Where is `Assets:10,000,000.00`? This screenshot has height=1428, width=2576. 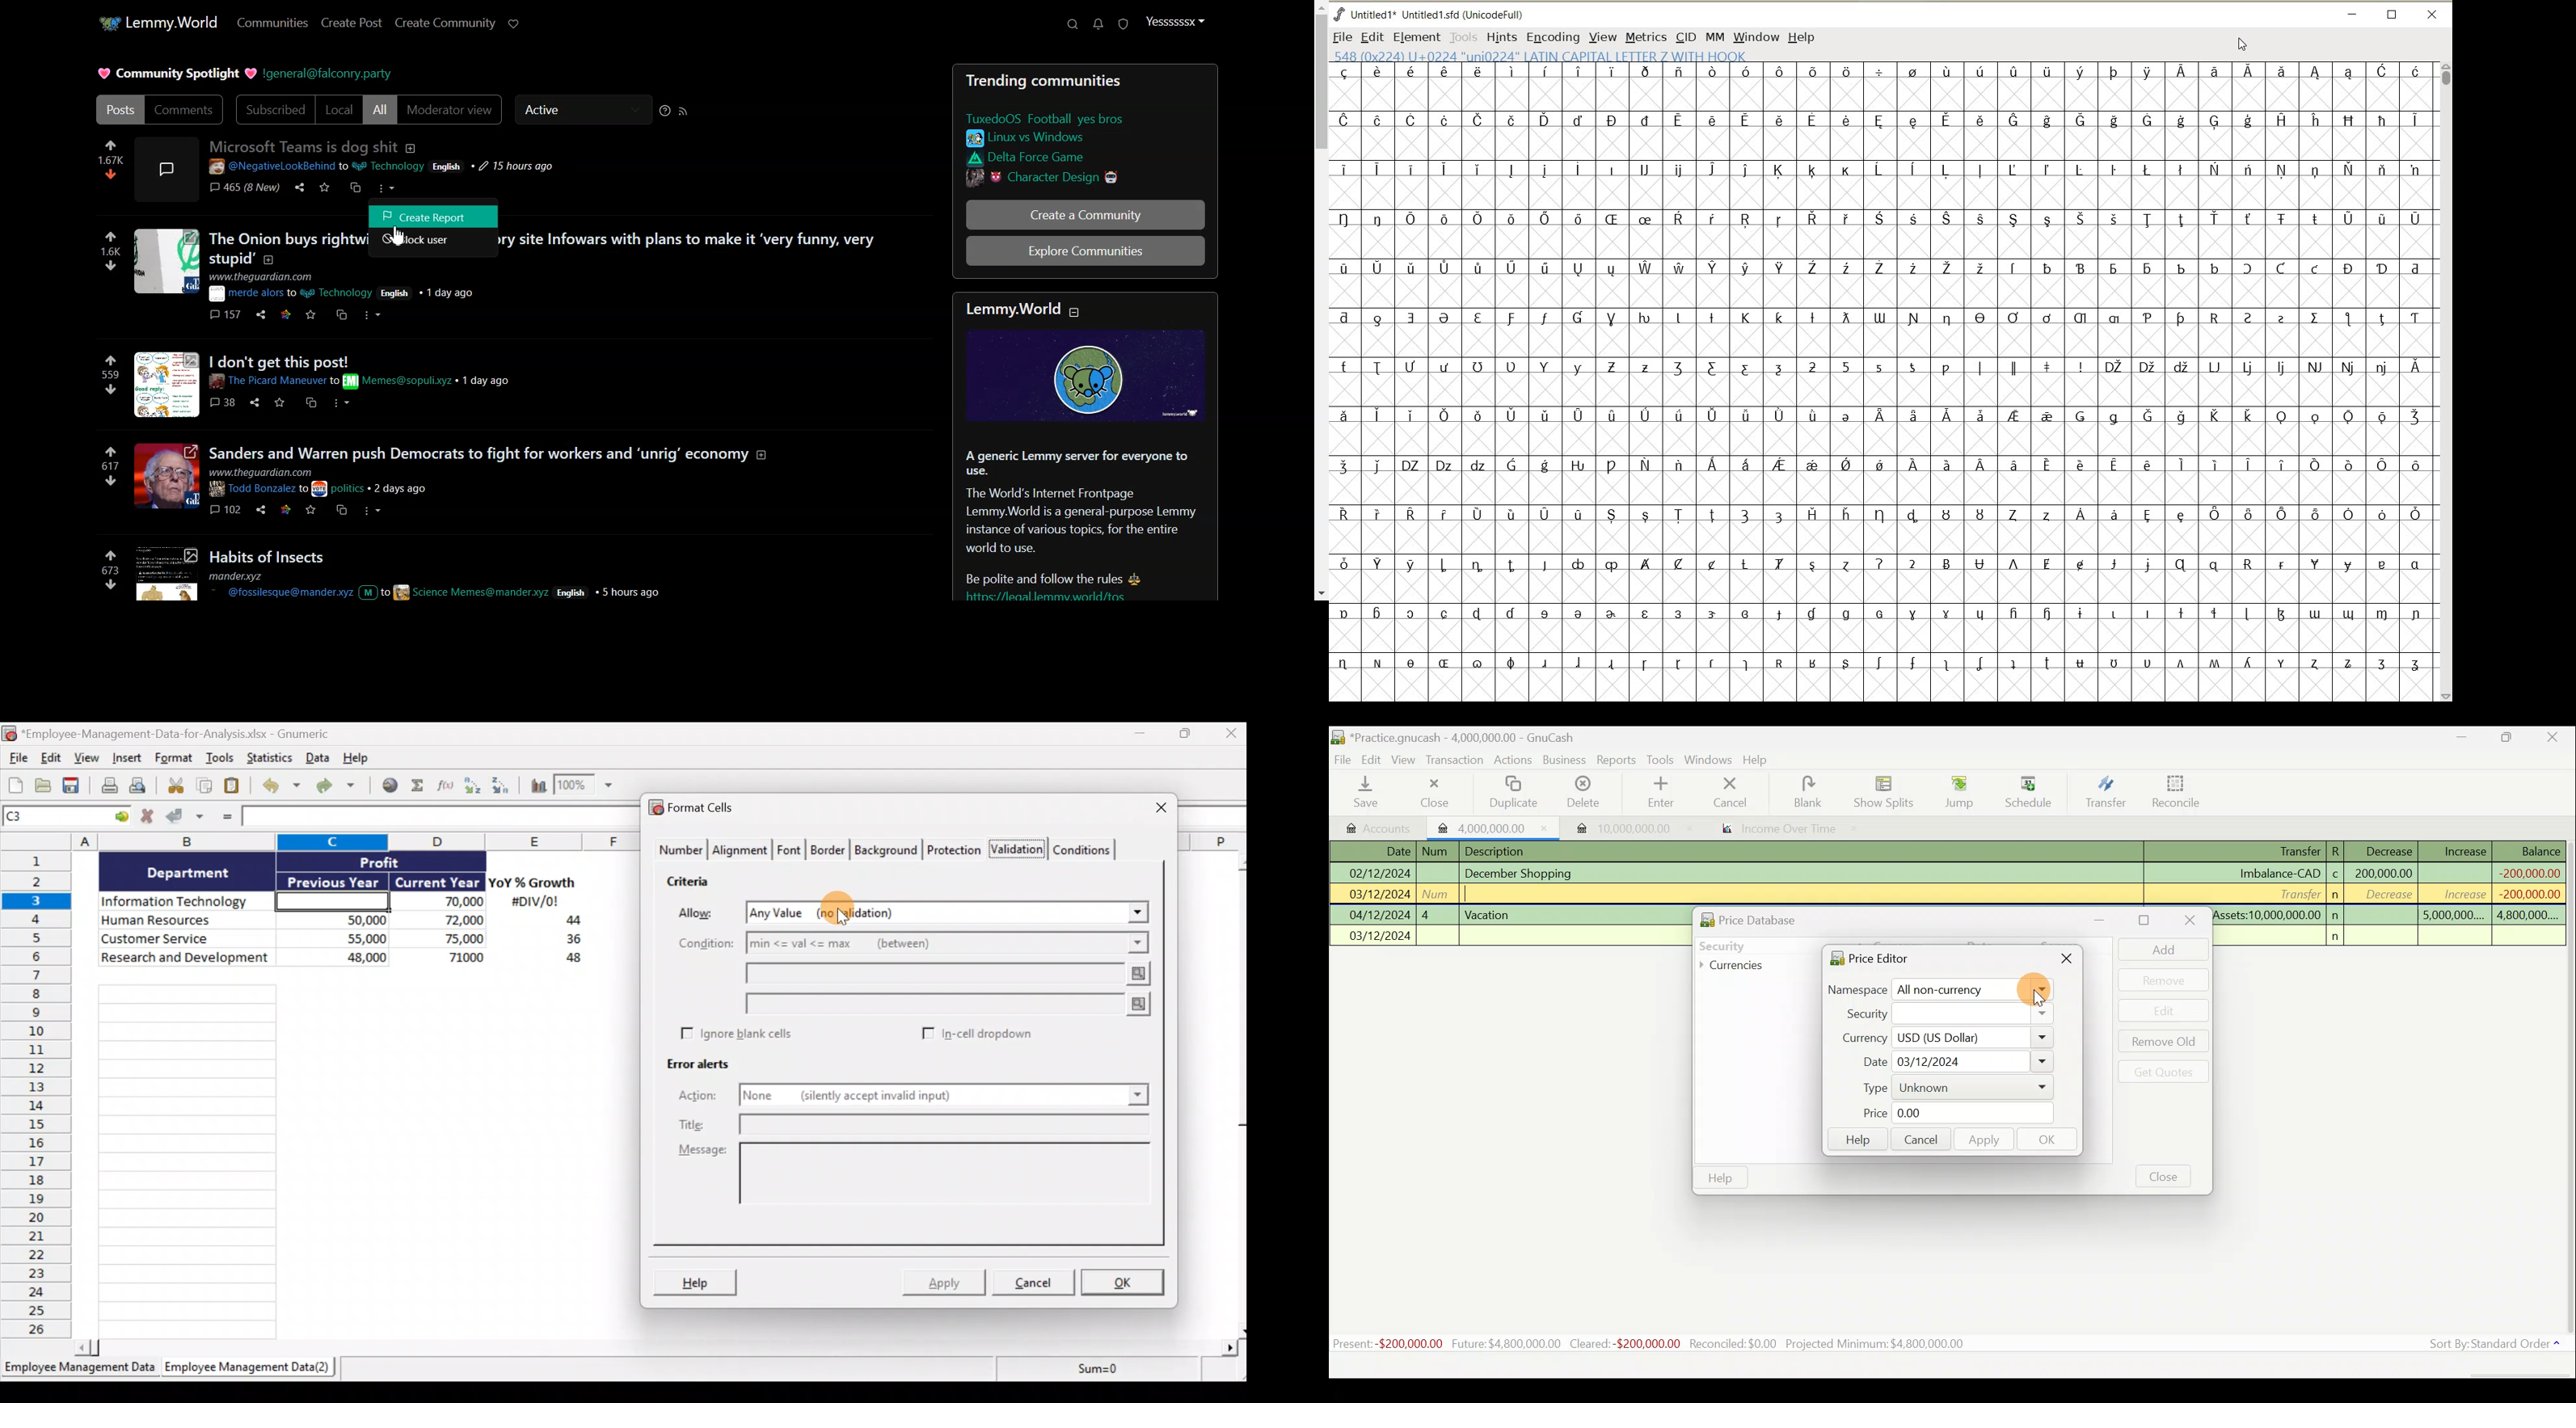 Assets:10,000,000.00 is located at coordinates (2267, 913).